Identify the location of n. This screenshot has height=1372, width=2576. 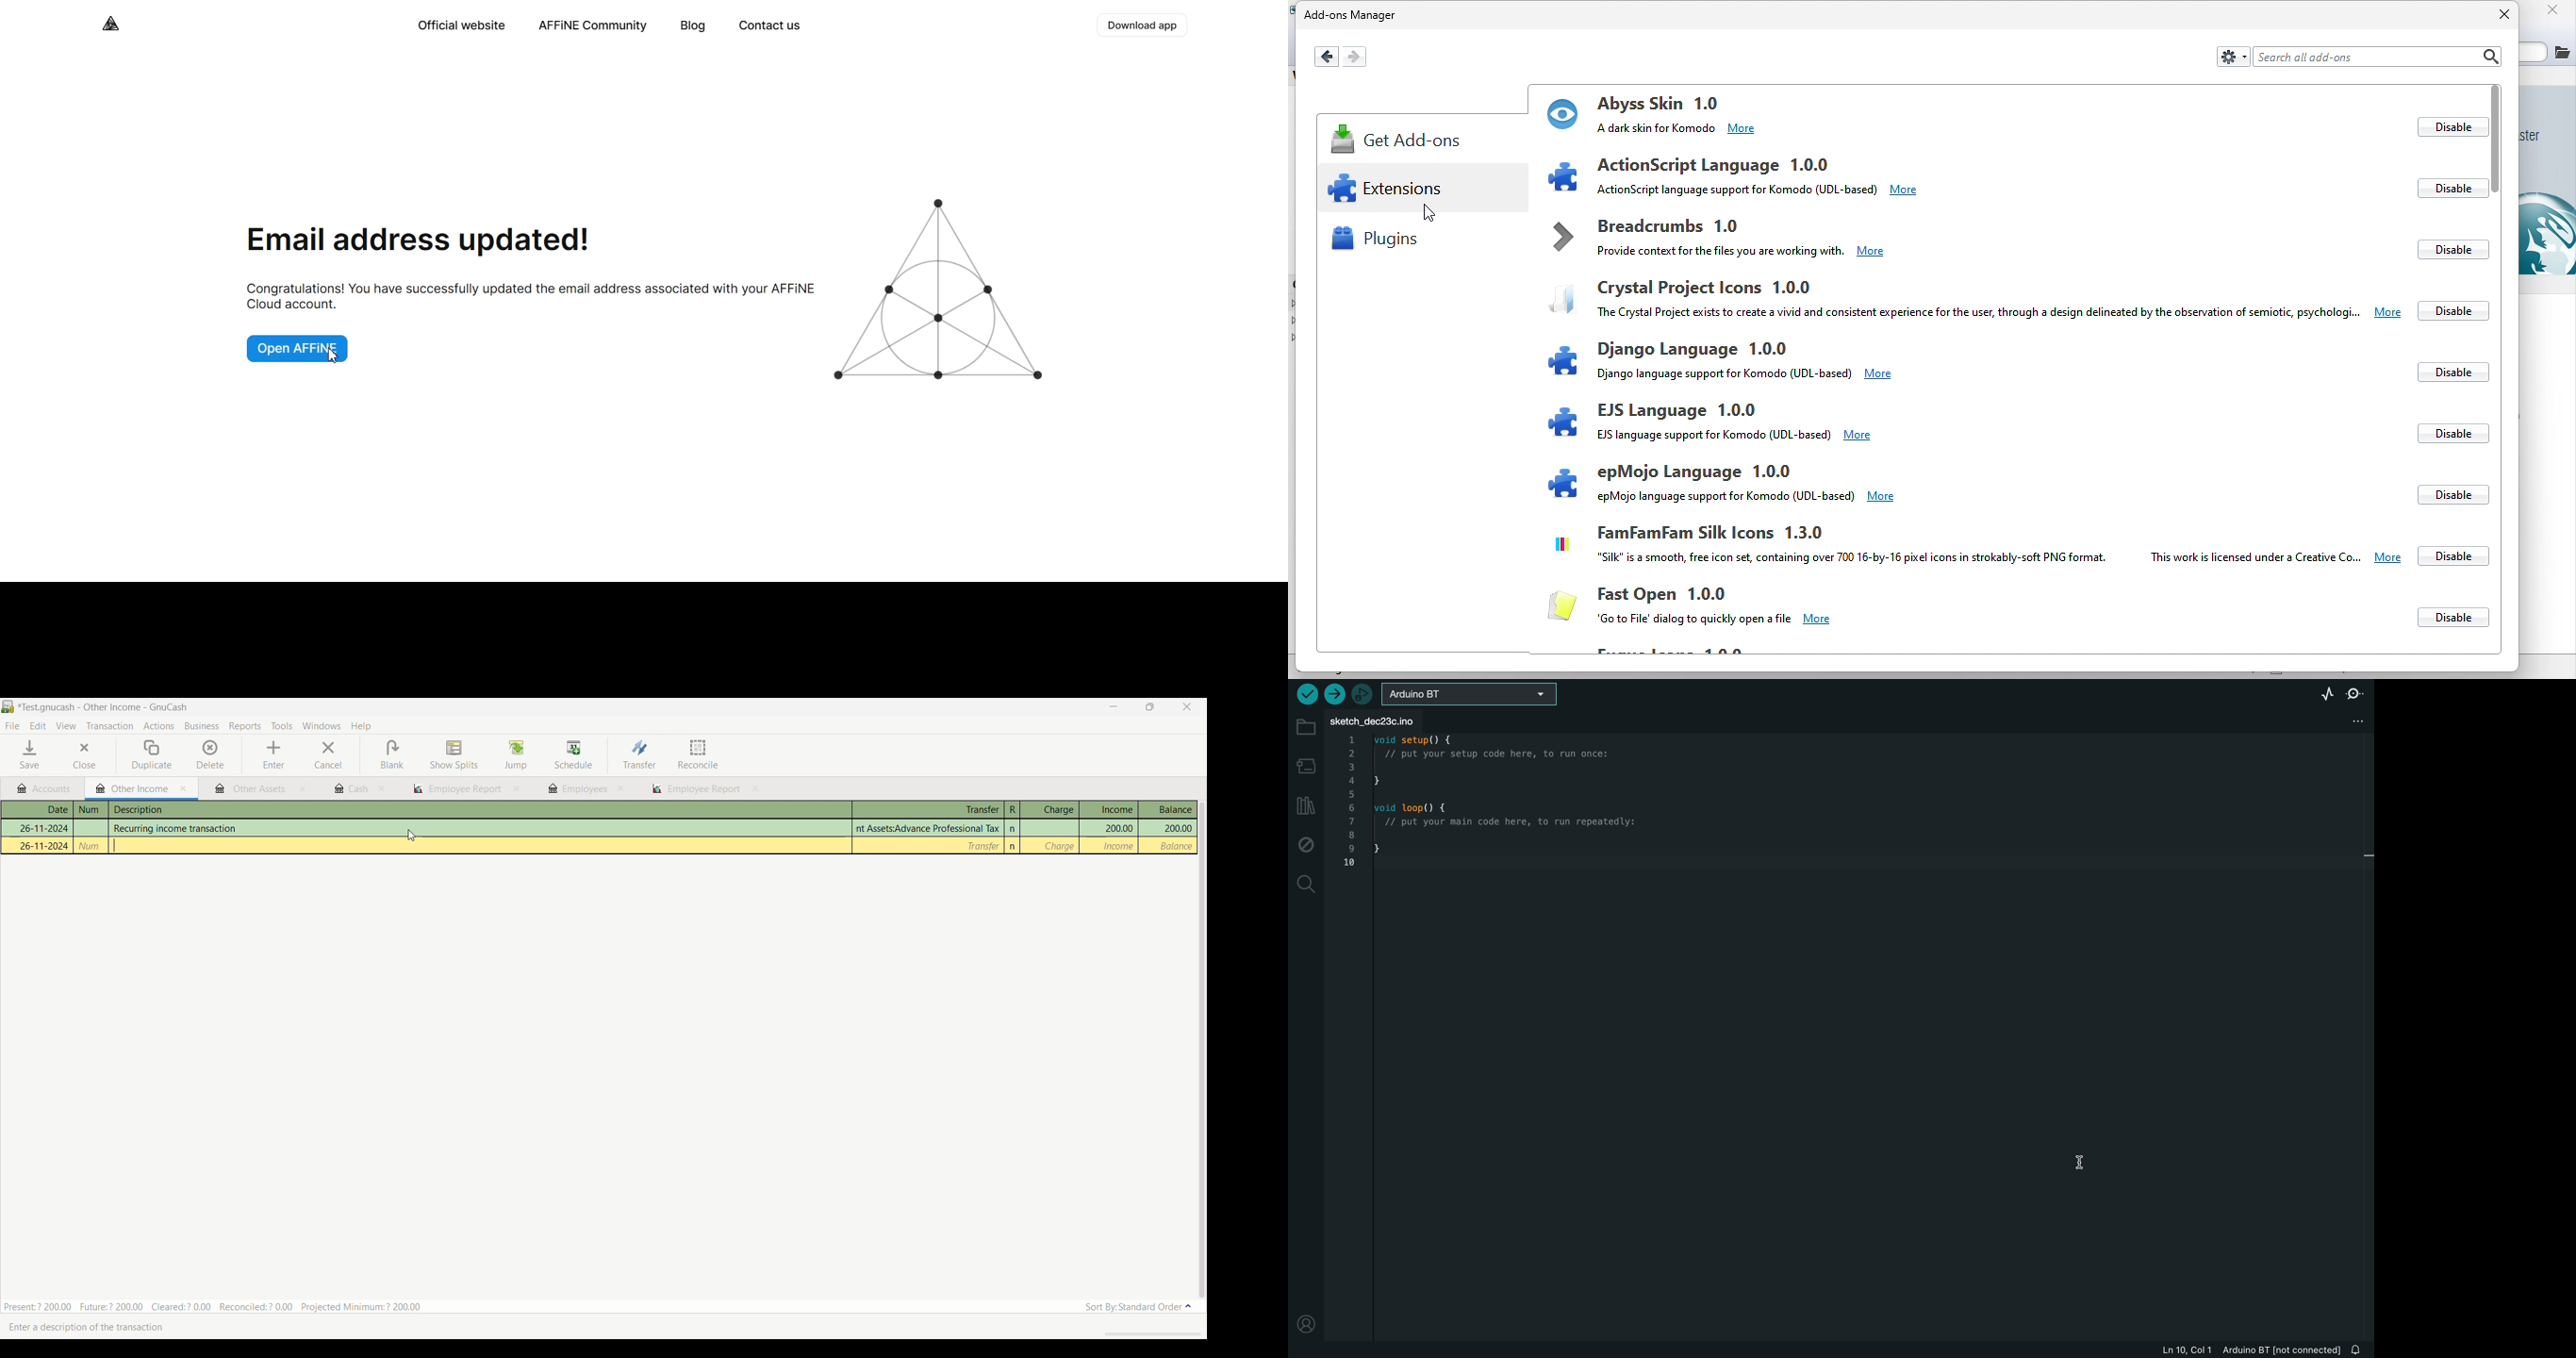
(1014, 847).